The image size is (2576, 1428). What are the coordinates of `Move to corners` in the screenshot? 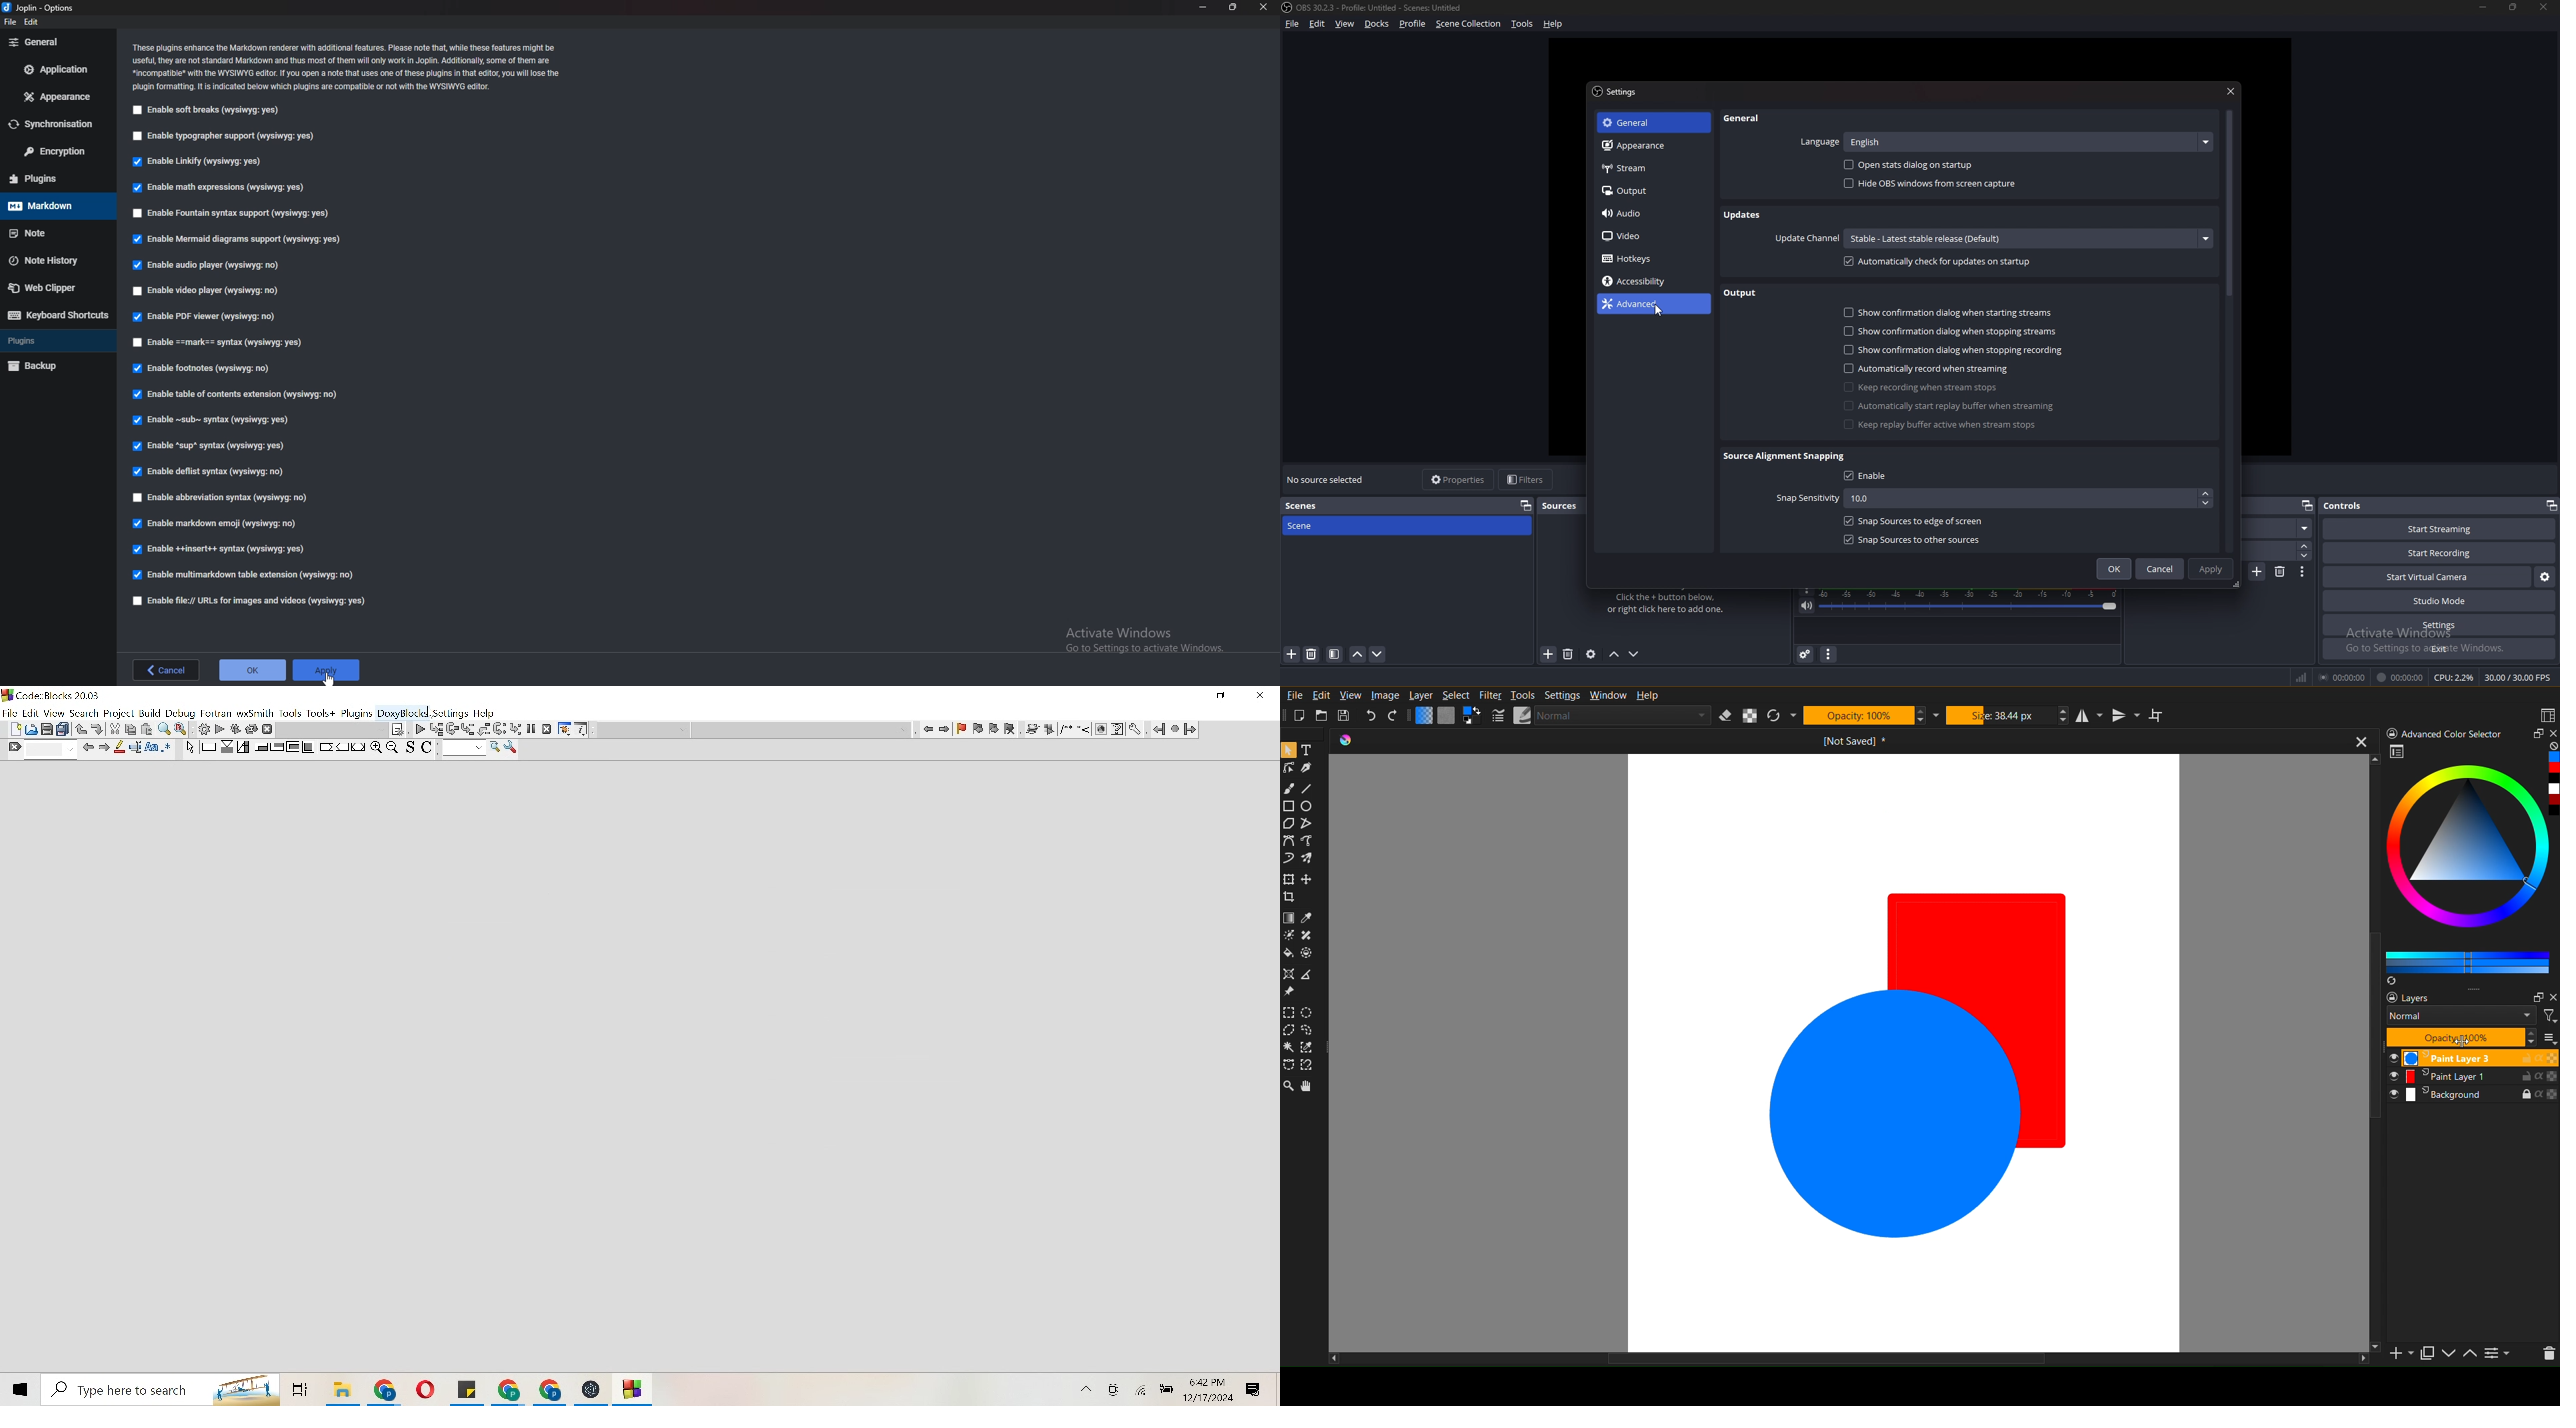 It's located at (260, 747).